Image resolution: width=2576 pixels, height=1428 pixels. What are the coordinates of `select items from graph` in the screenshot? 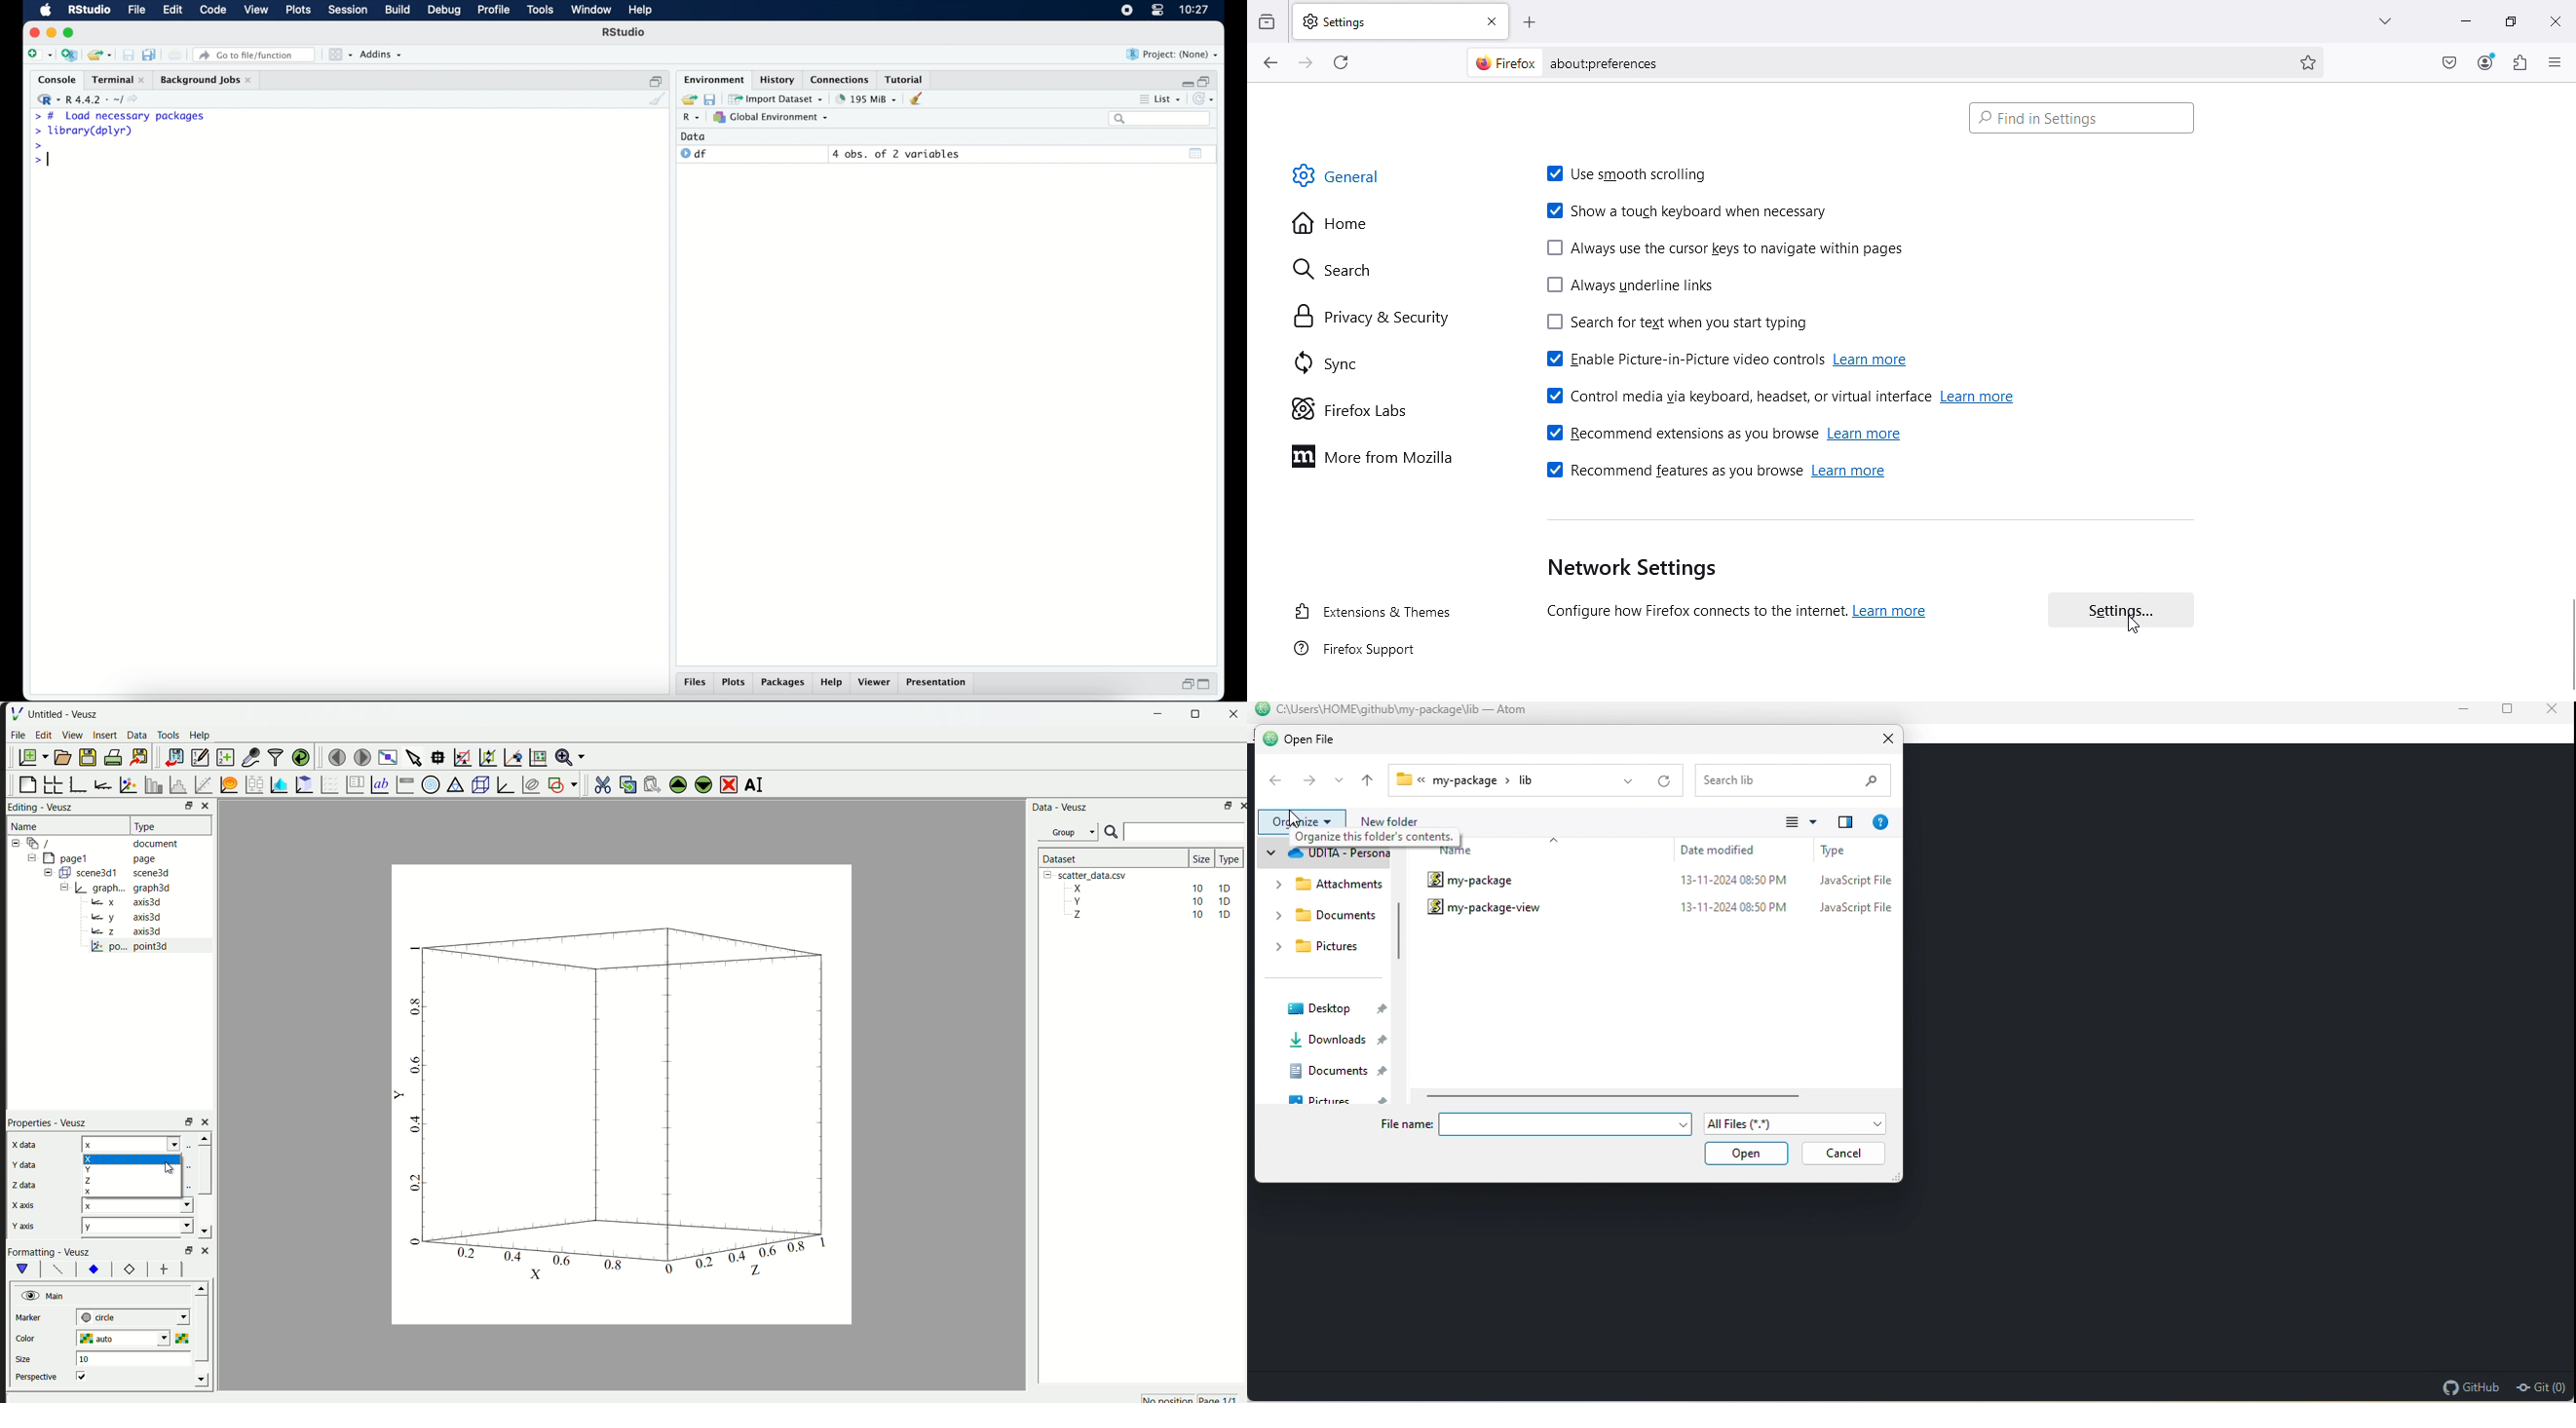 It's located at (412, 755).